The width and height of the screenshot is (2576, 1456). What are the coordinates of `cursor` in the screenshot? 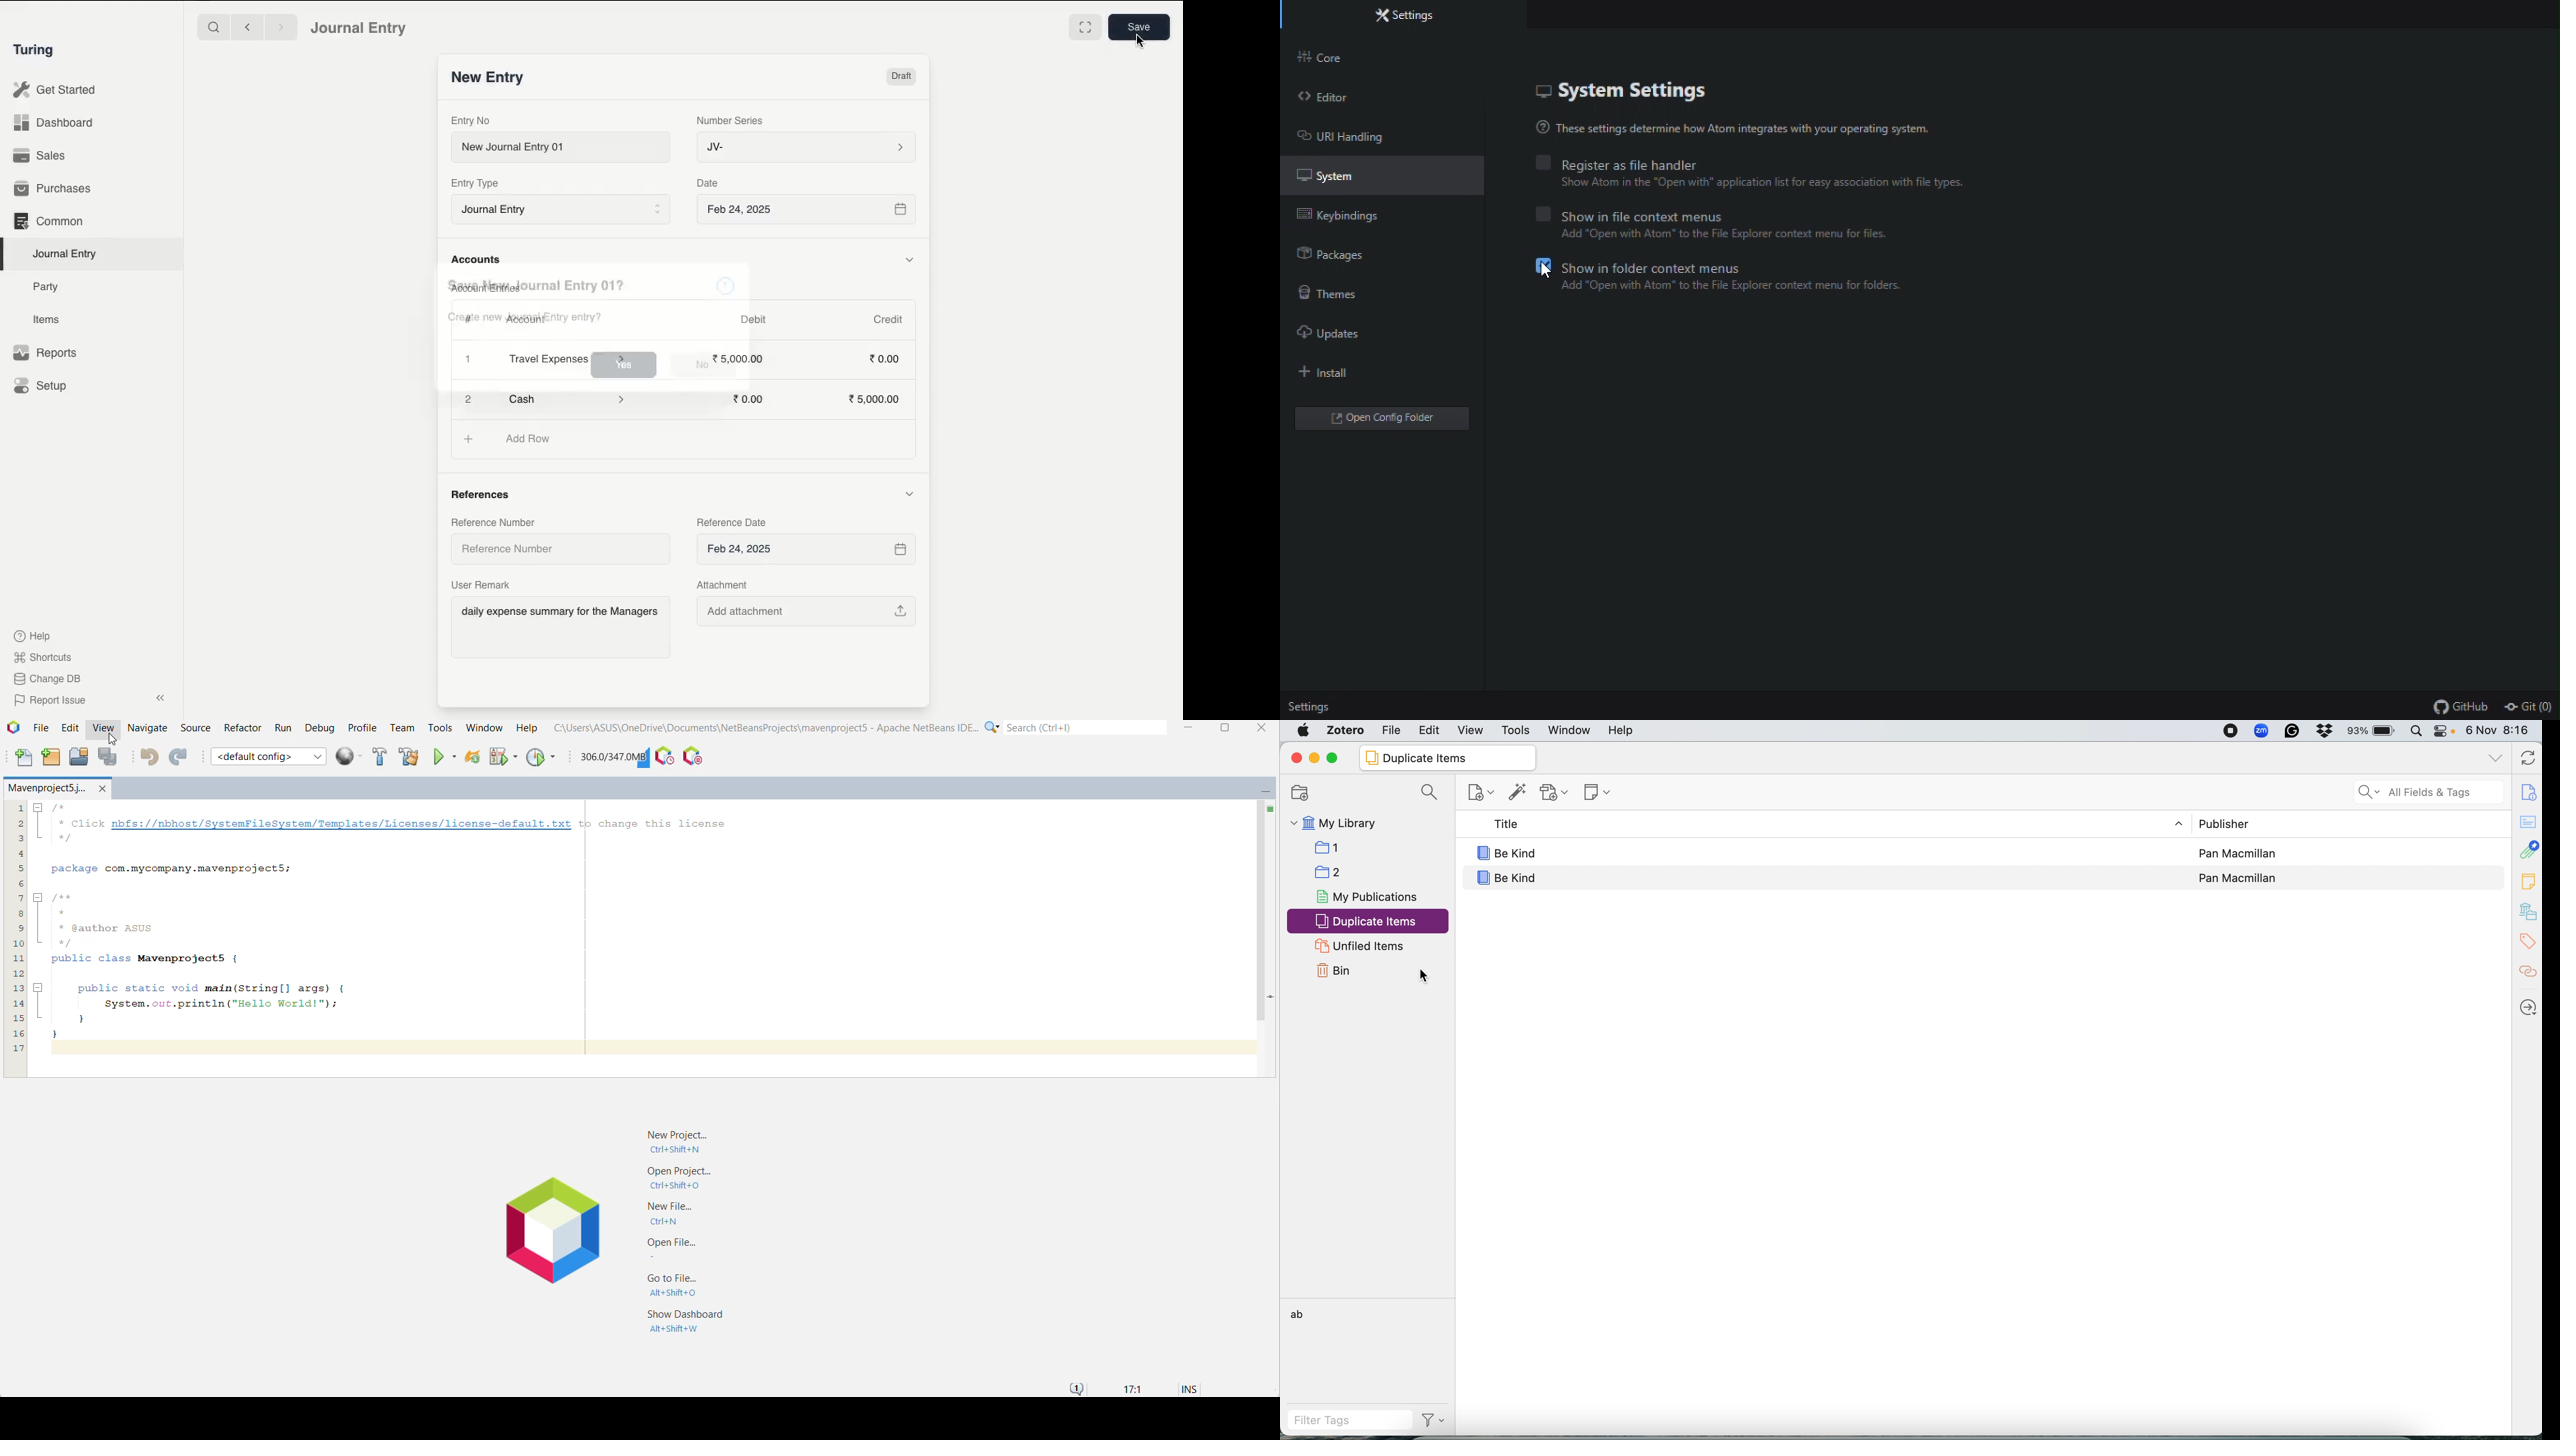 It's located at (1544, 271).